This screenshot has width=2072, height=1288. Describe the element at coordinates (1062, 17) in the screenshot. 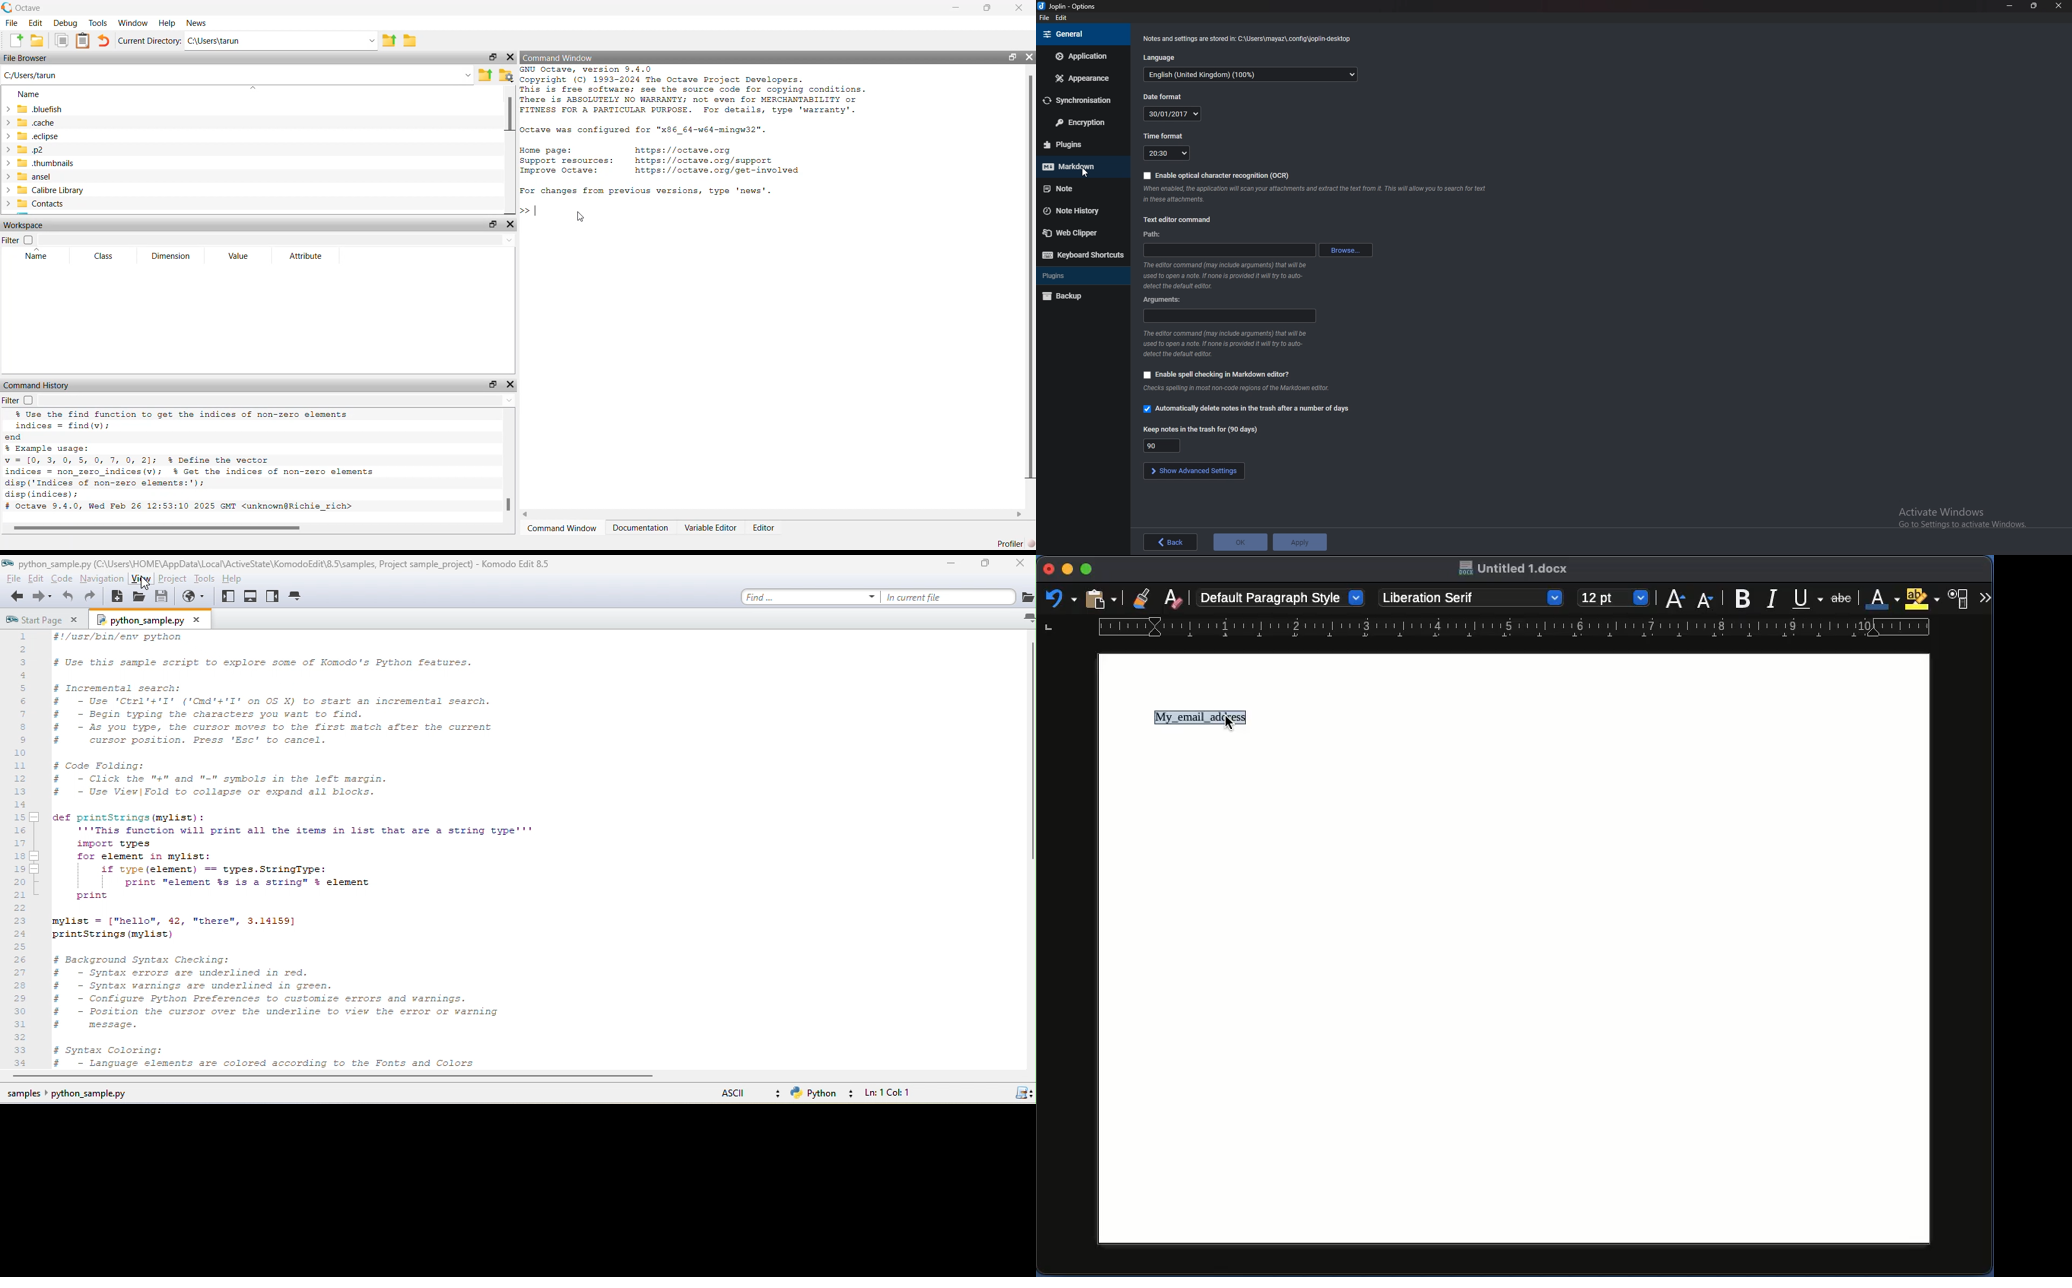

I see `edit` at that location.